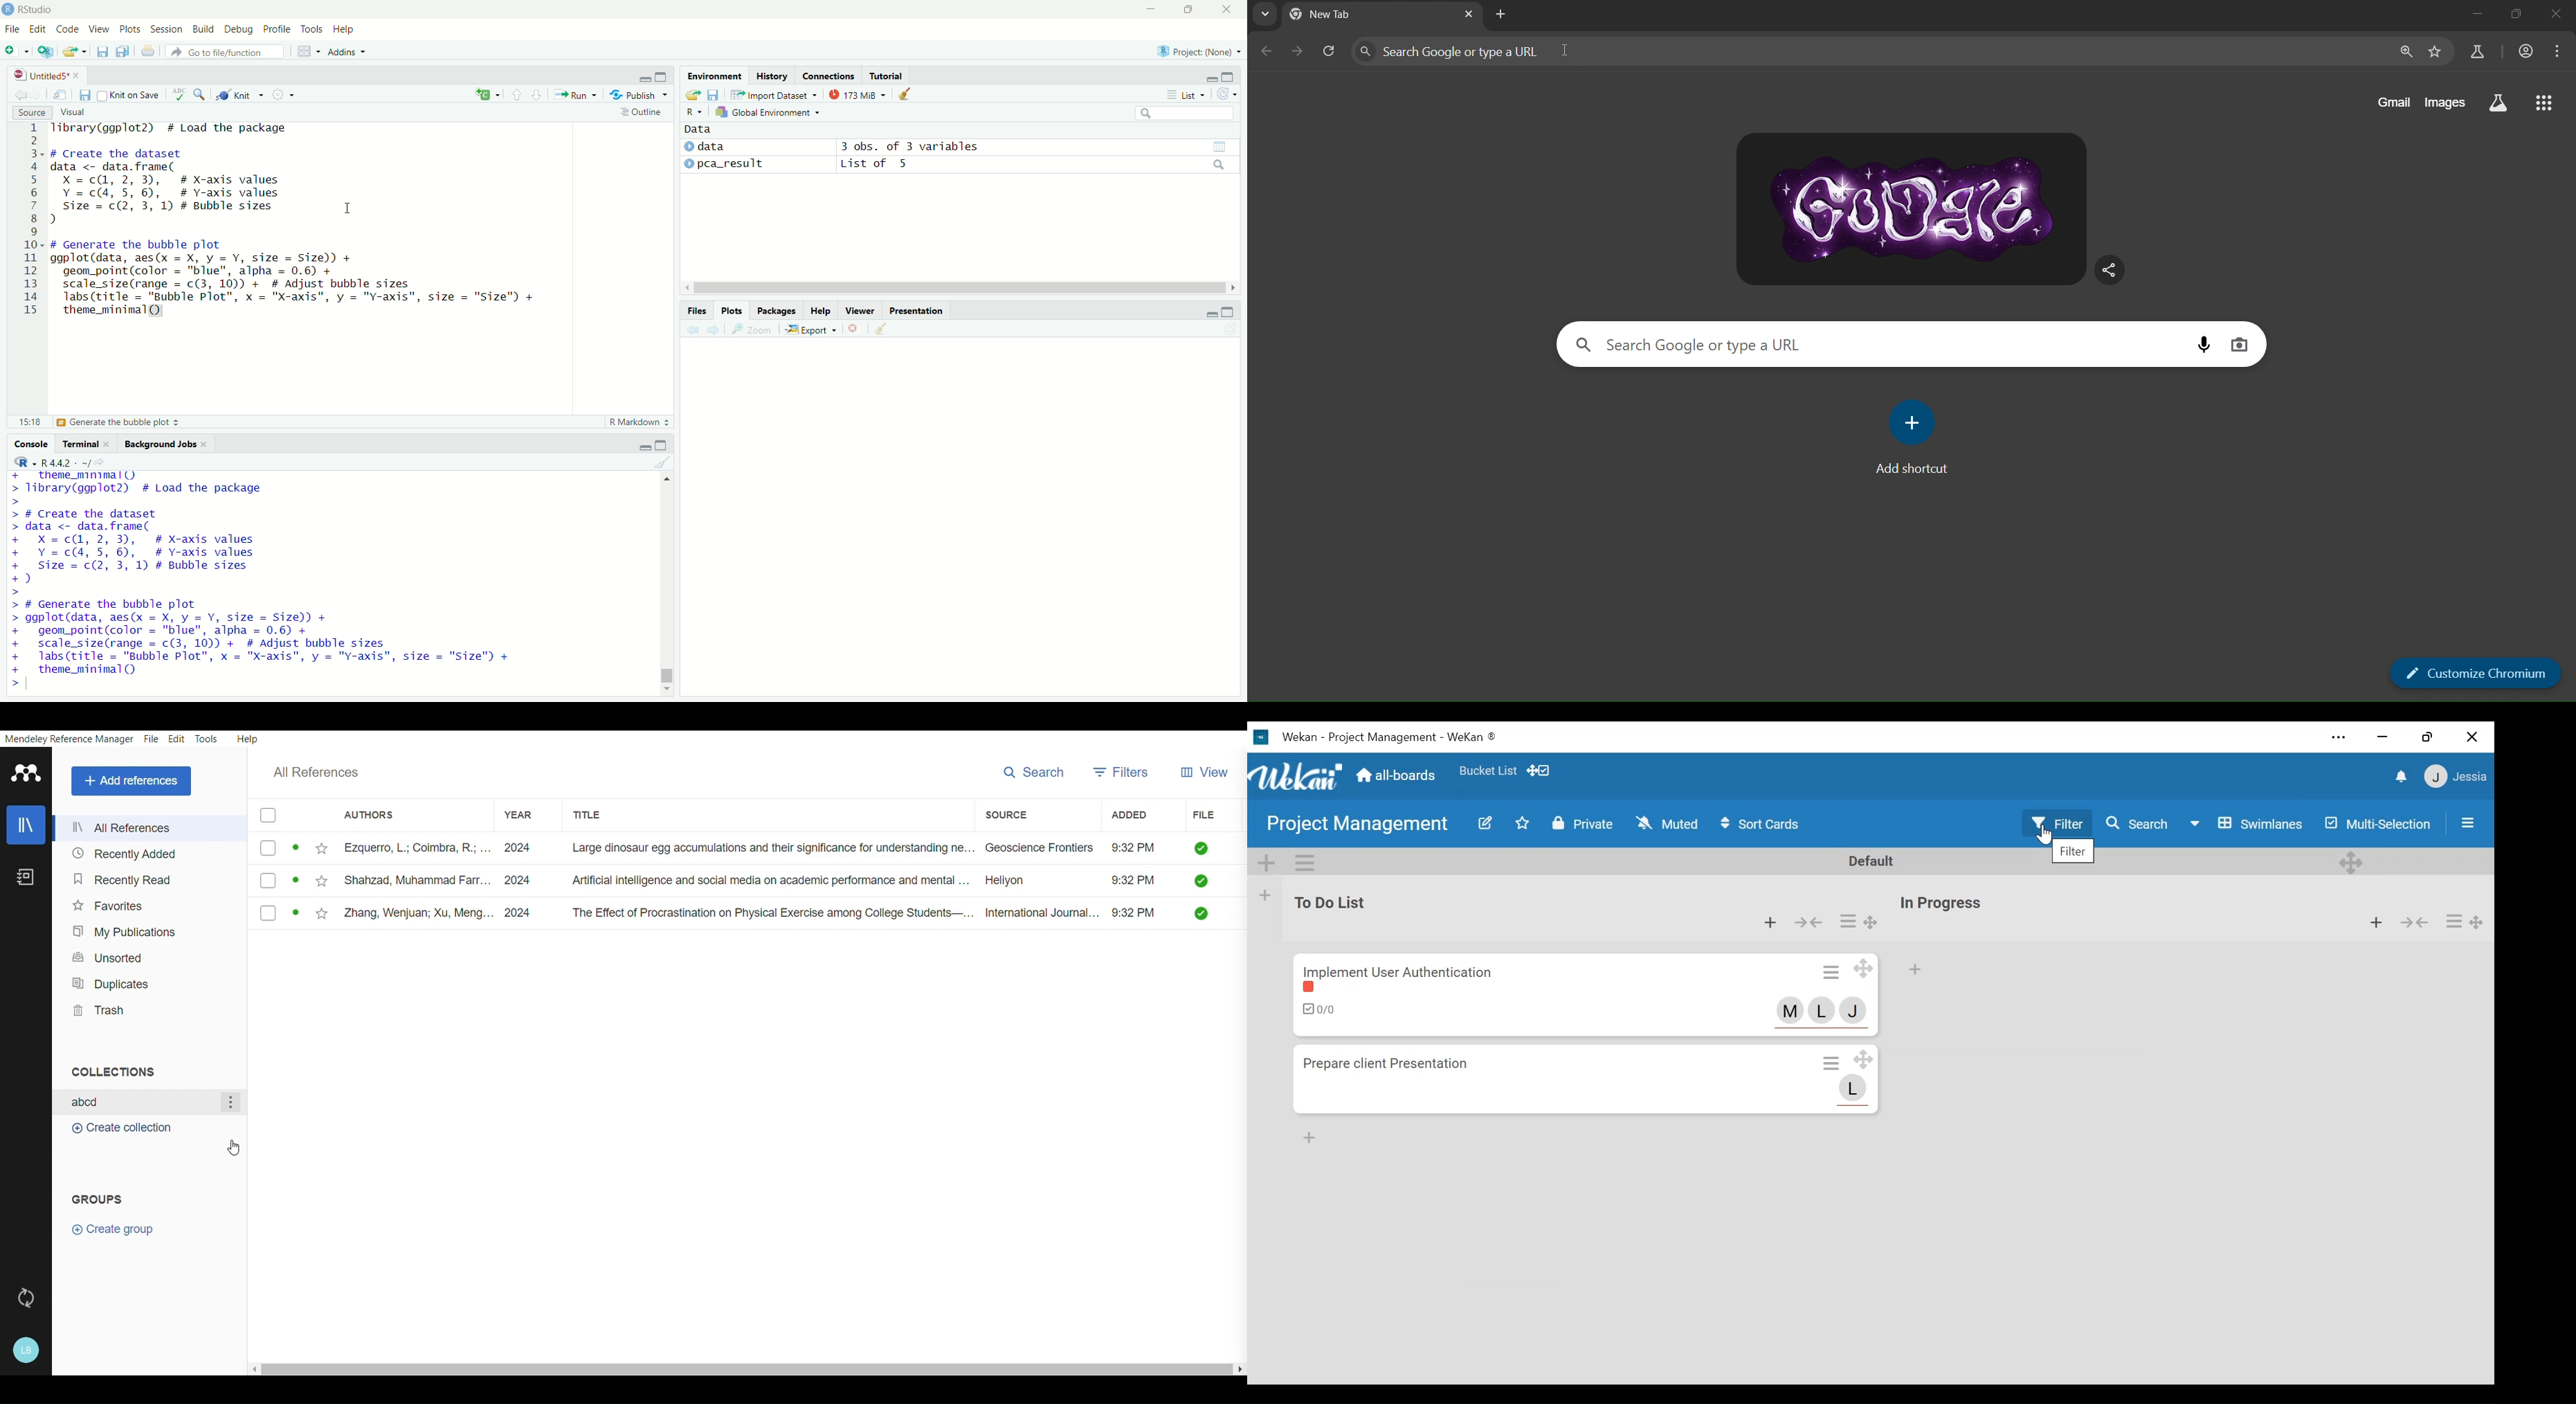 The width and height of the screenshot is (2576, 1428). Describe the element at coordinates (1297, 775) in the screenshot. I see `Wekan Logo` at that location.